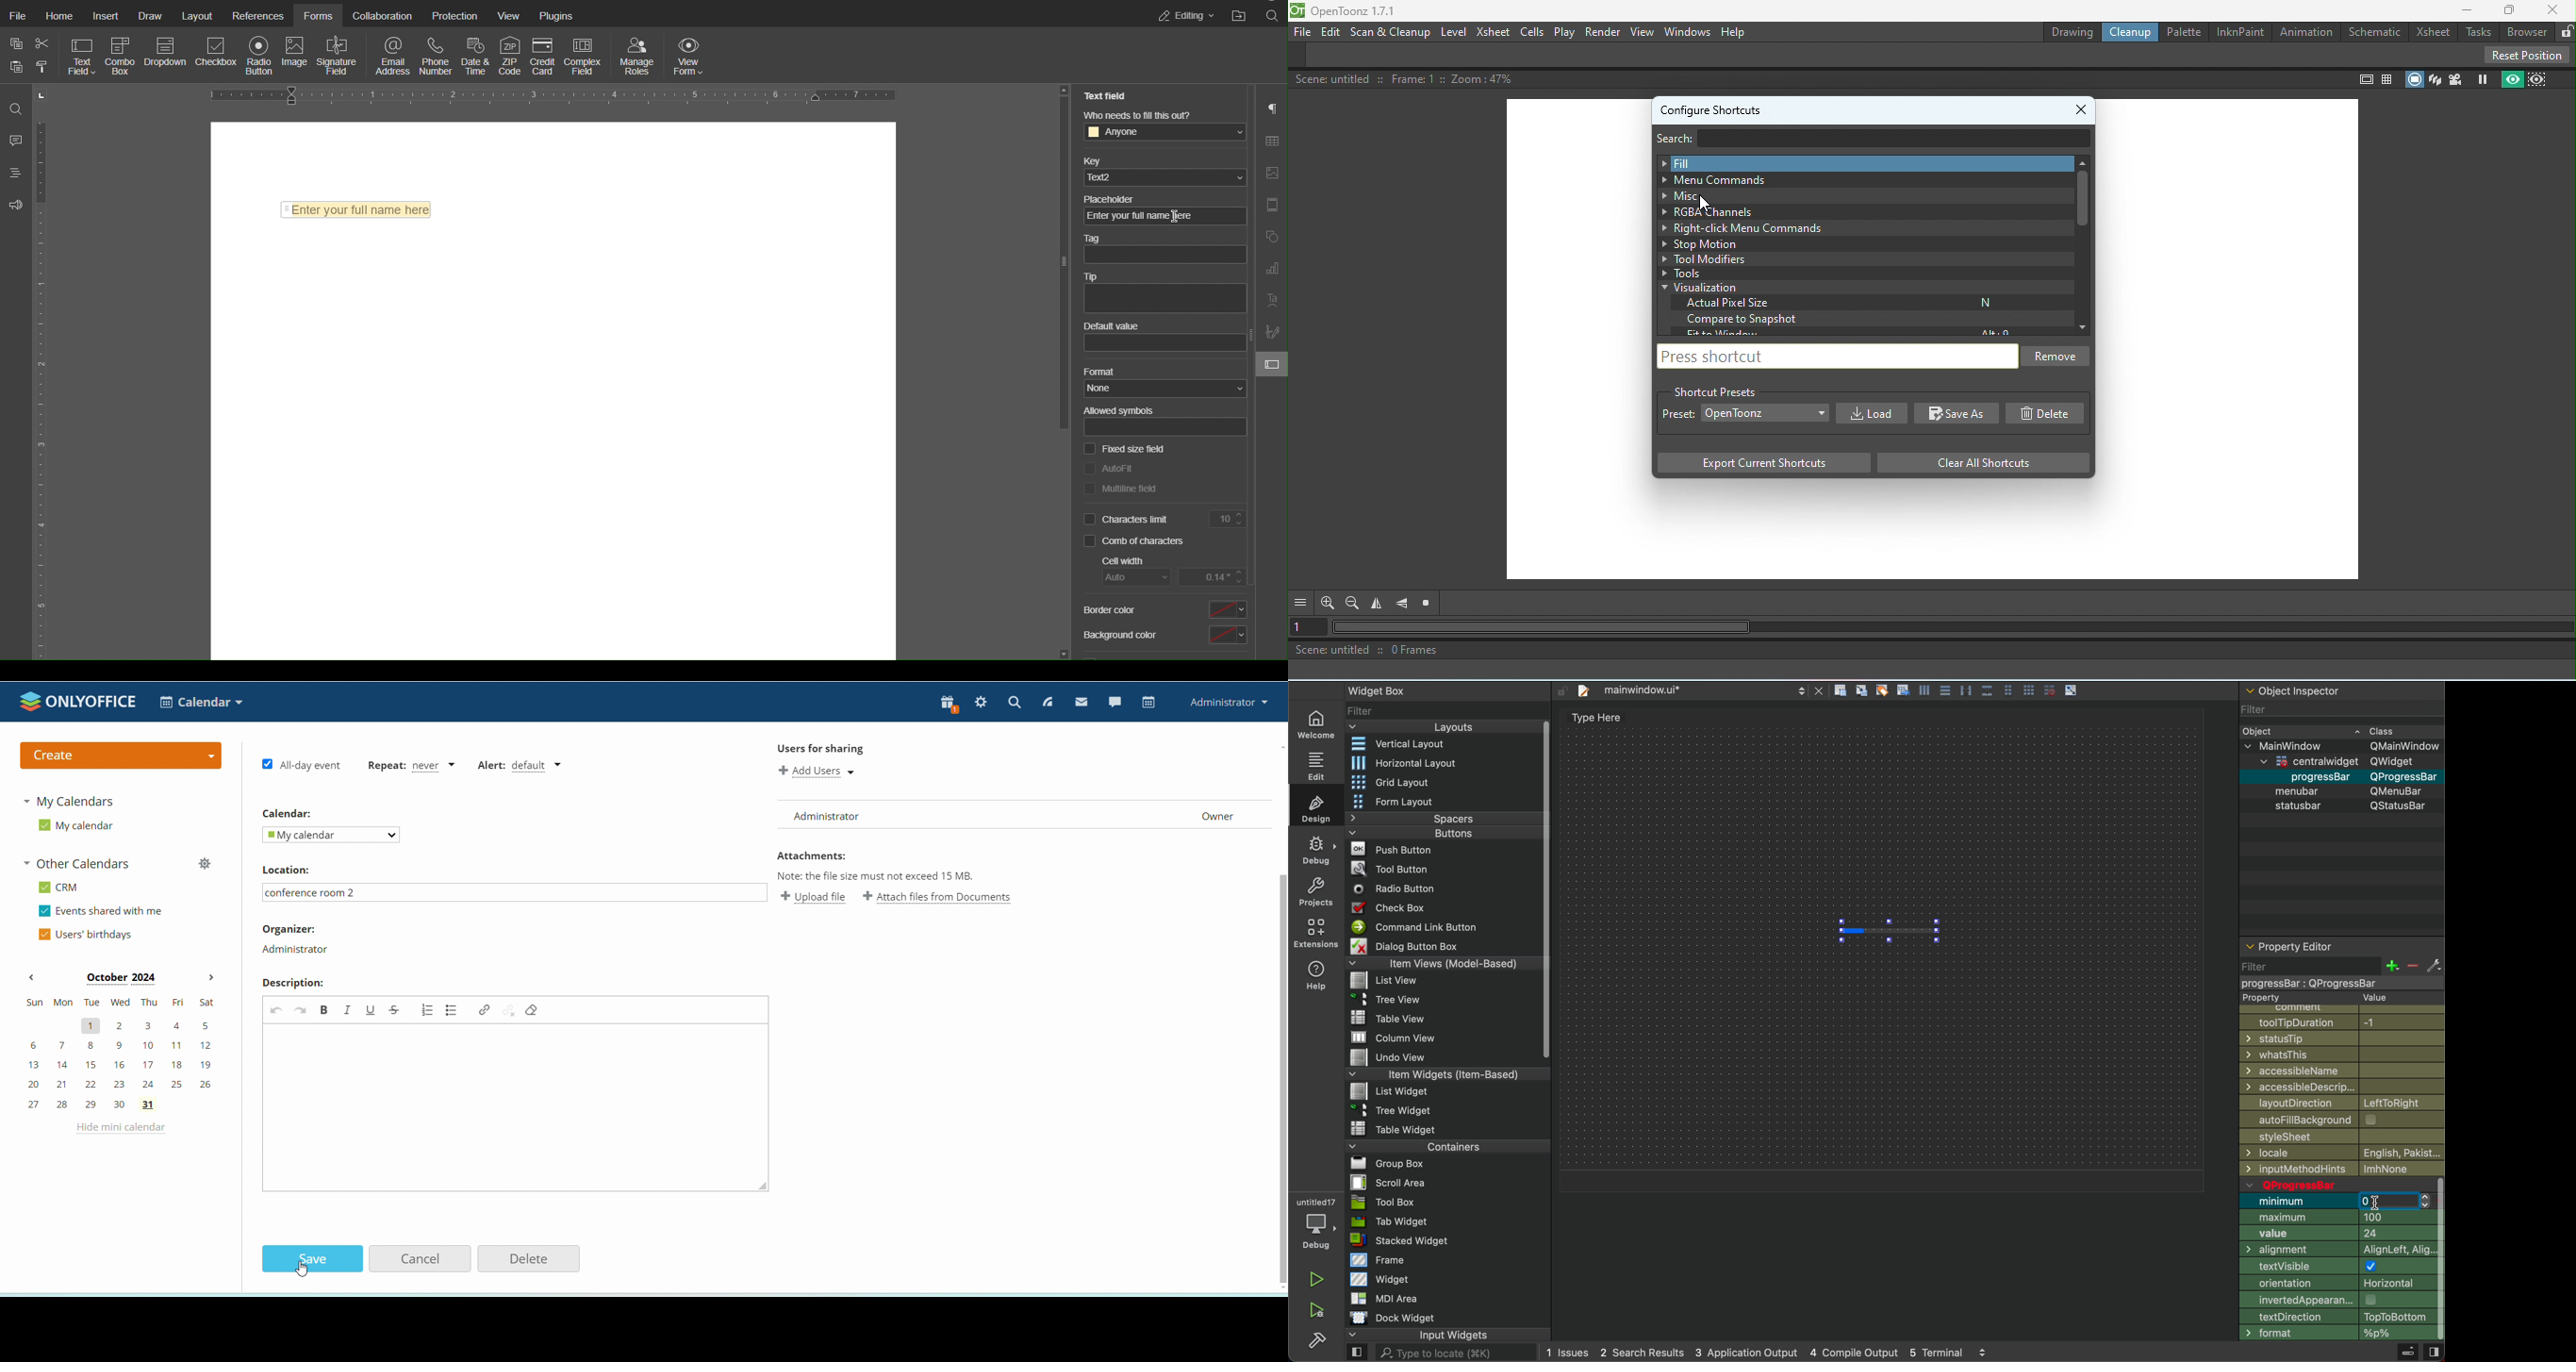 This screenshot has height=1372, width=2576. I want to click on Fixed size field, so click(1125, 450).